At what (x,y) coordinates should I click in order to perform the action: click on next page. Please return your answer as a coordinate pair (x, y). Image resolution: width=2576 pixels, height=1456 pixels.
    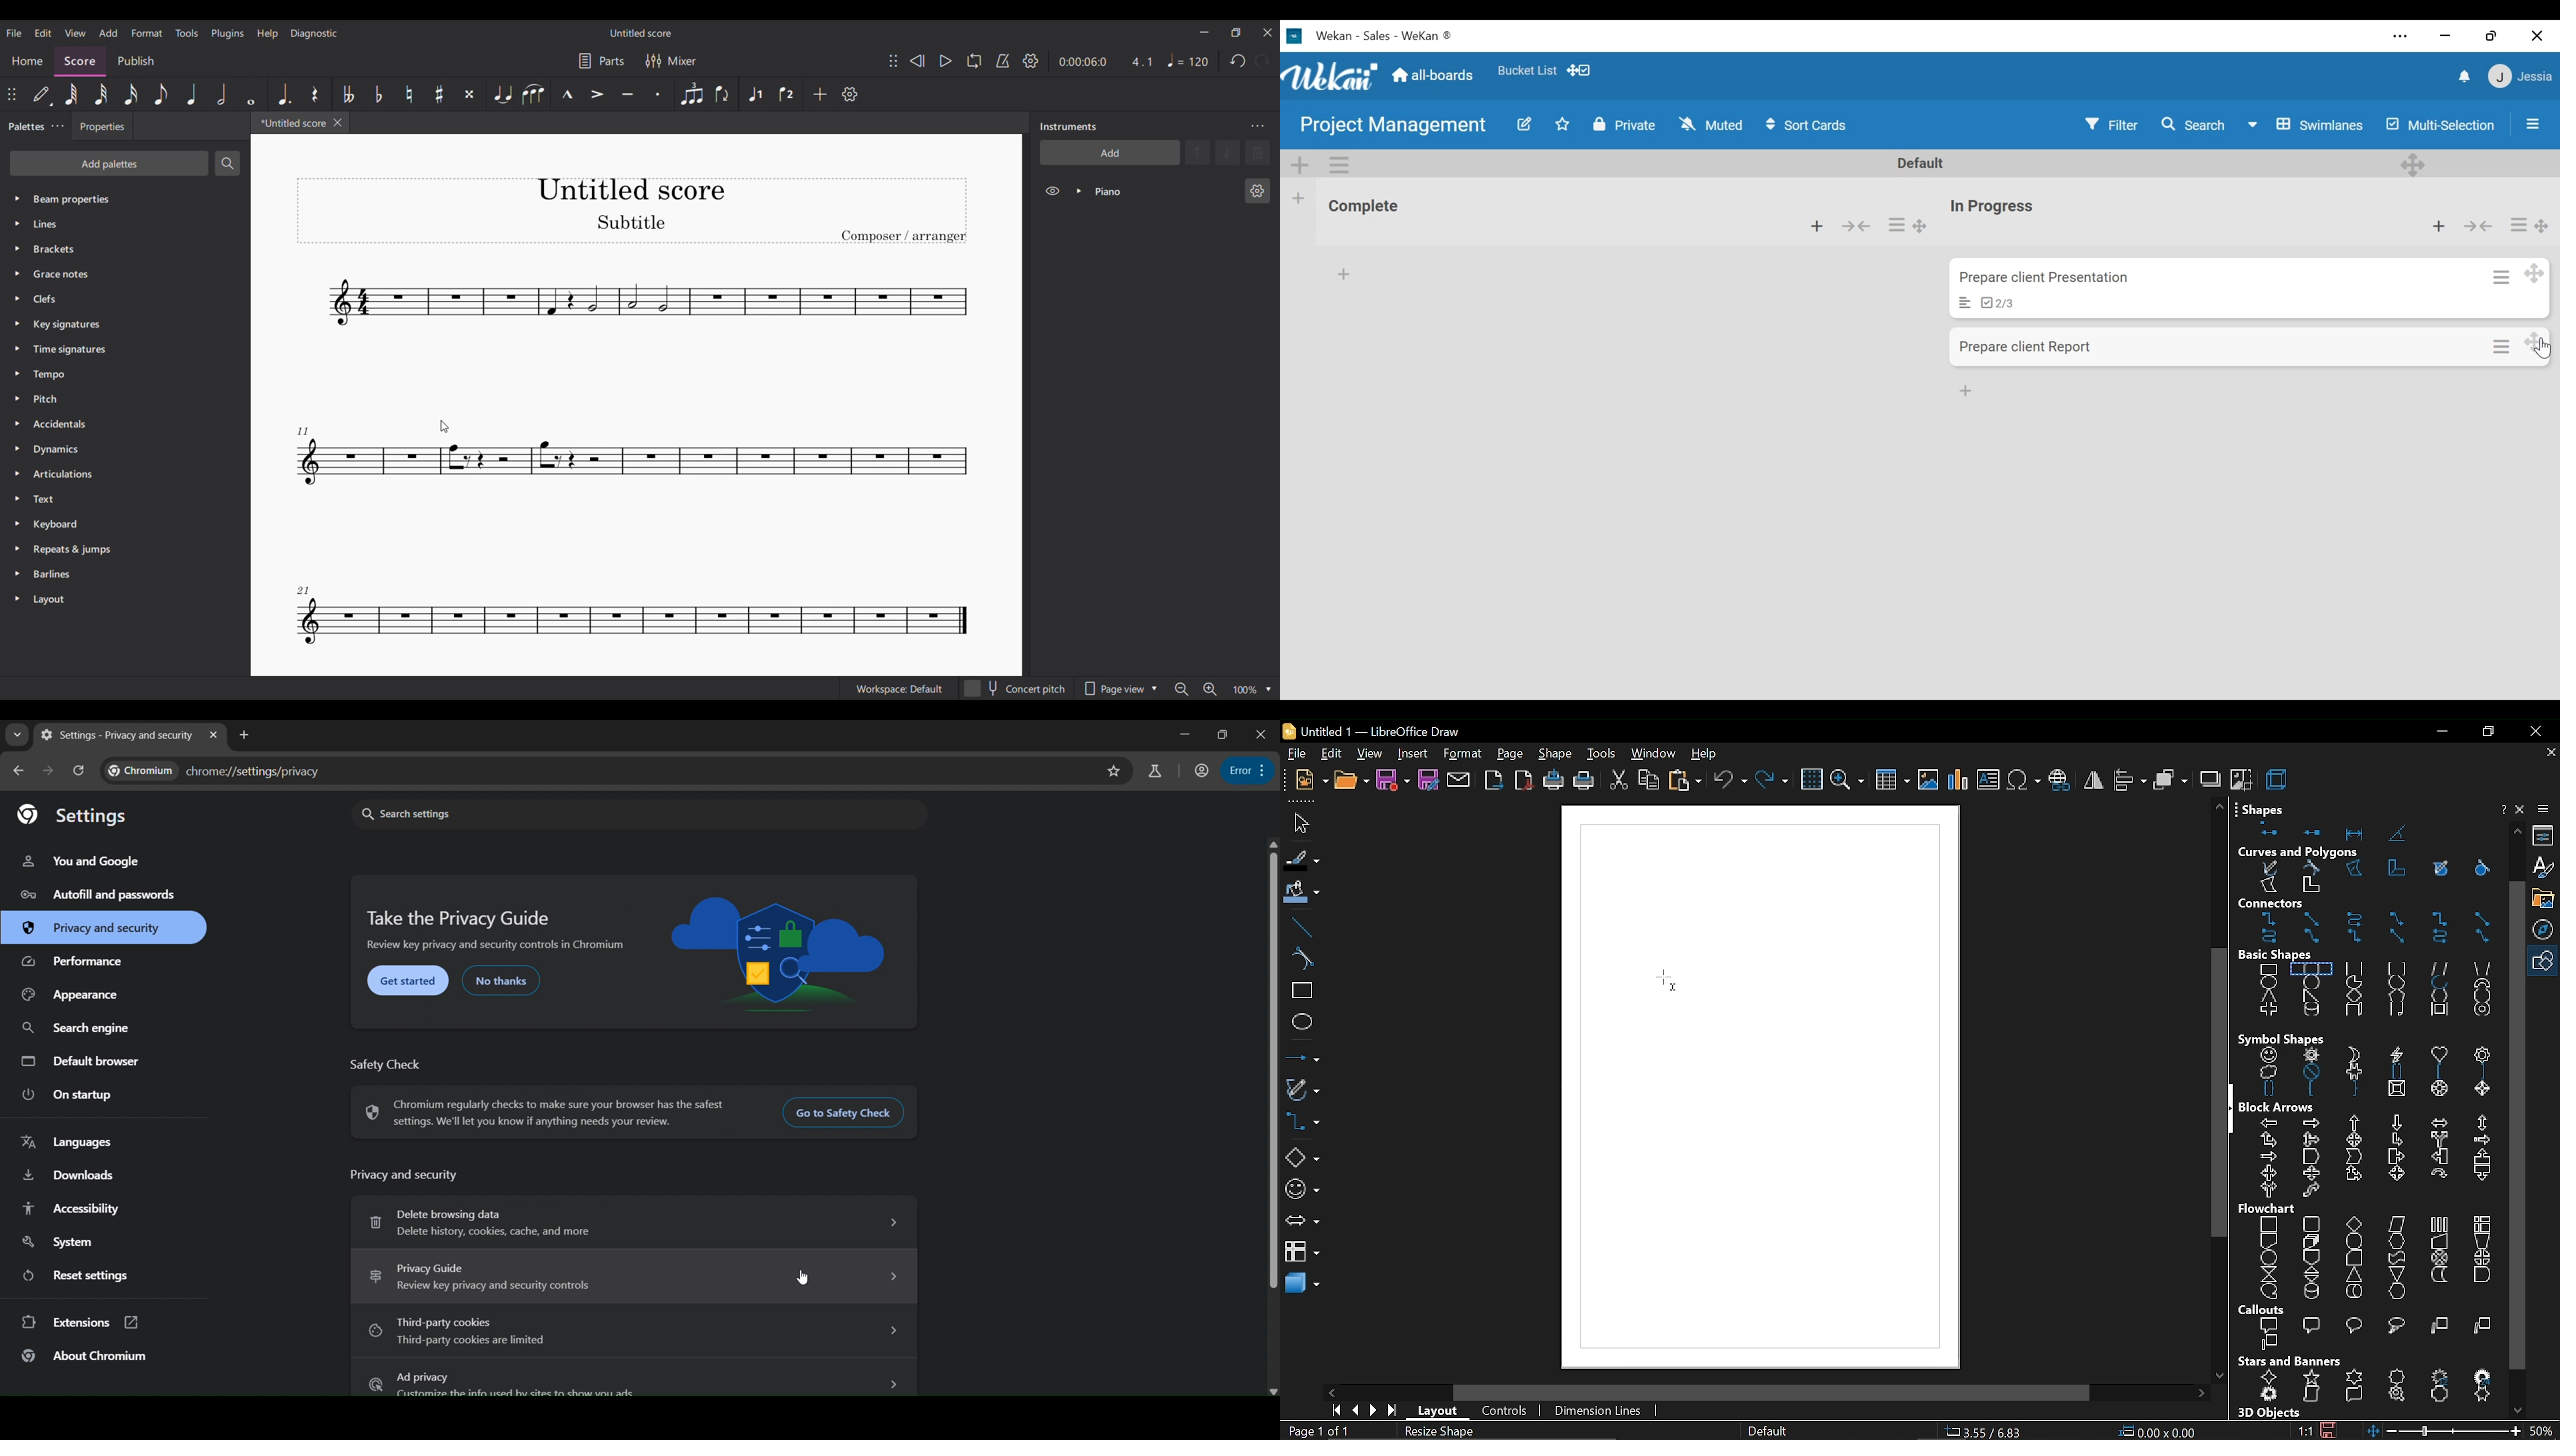
    Looking at the image, I should click on (1373, 1411).